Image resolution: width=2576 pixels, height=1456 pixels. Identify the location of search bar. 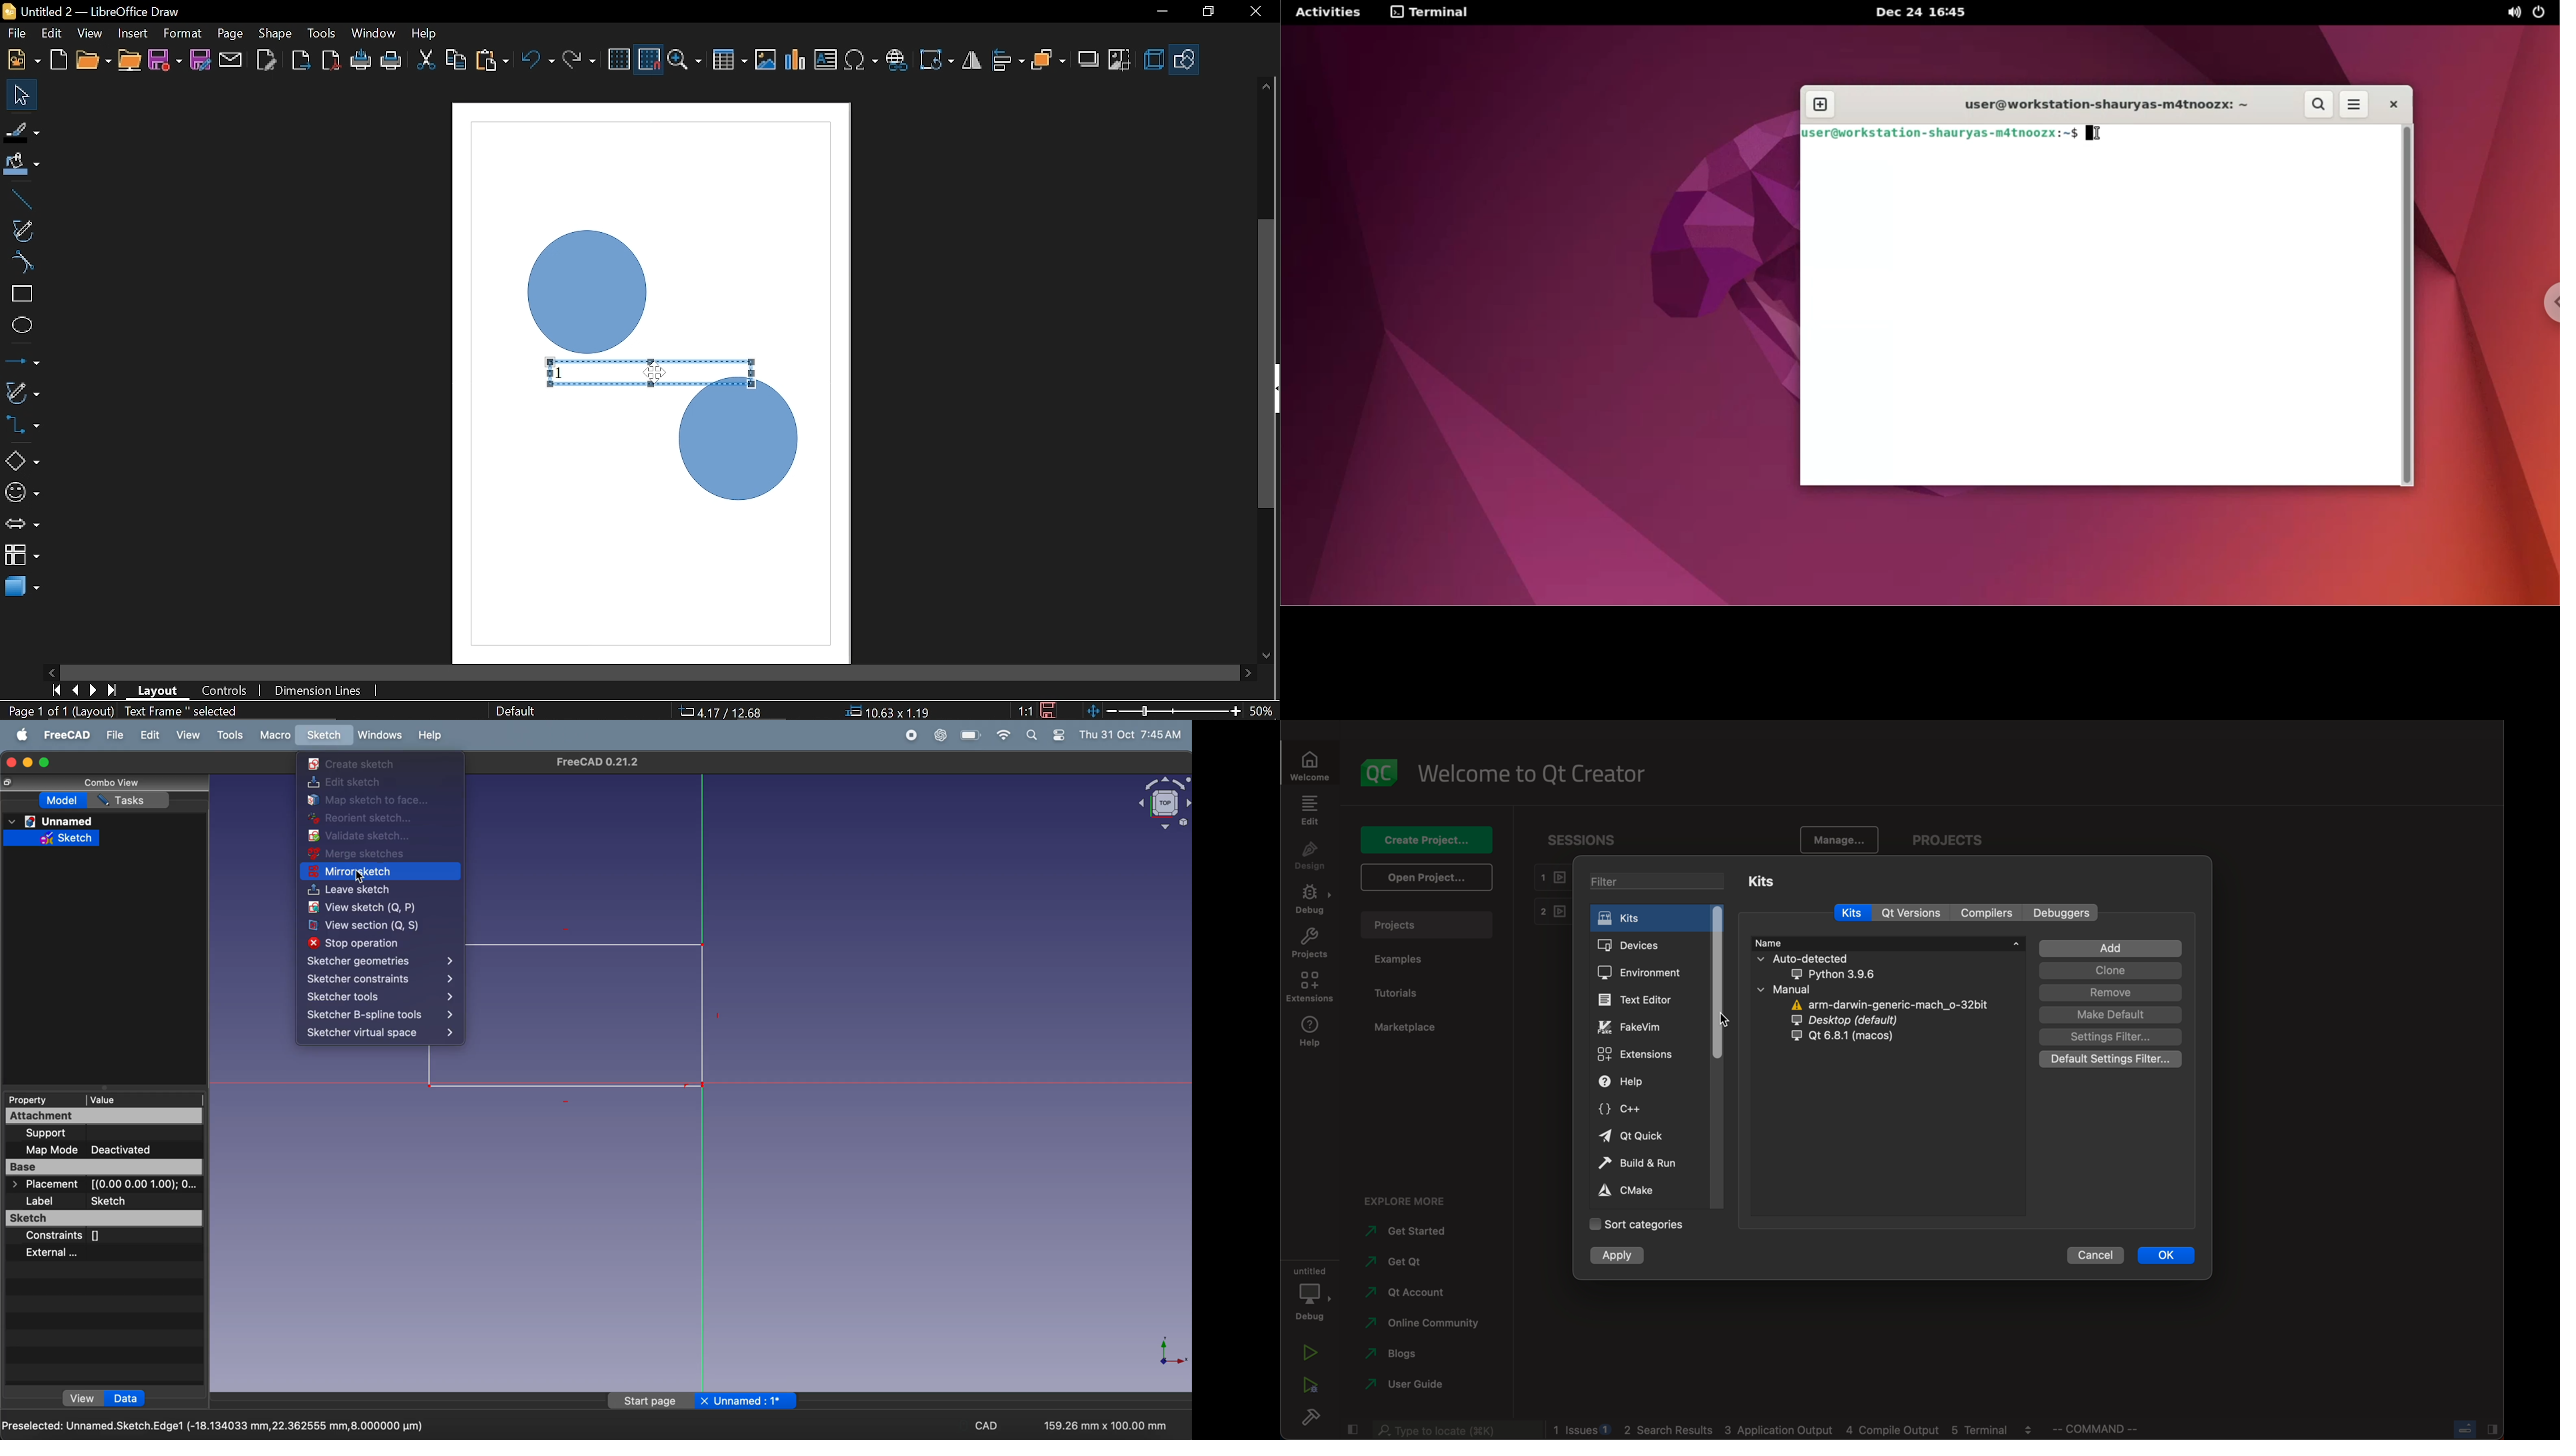
(1455, 1430).